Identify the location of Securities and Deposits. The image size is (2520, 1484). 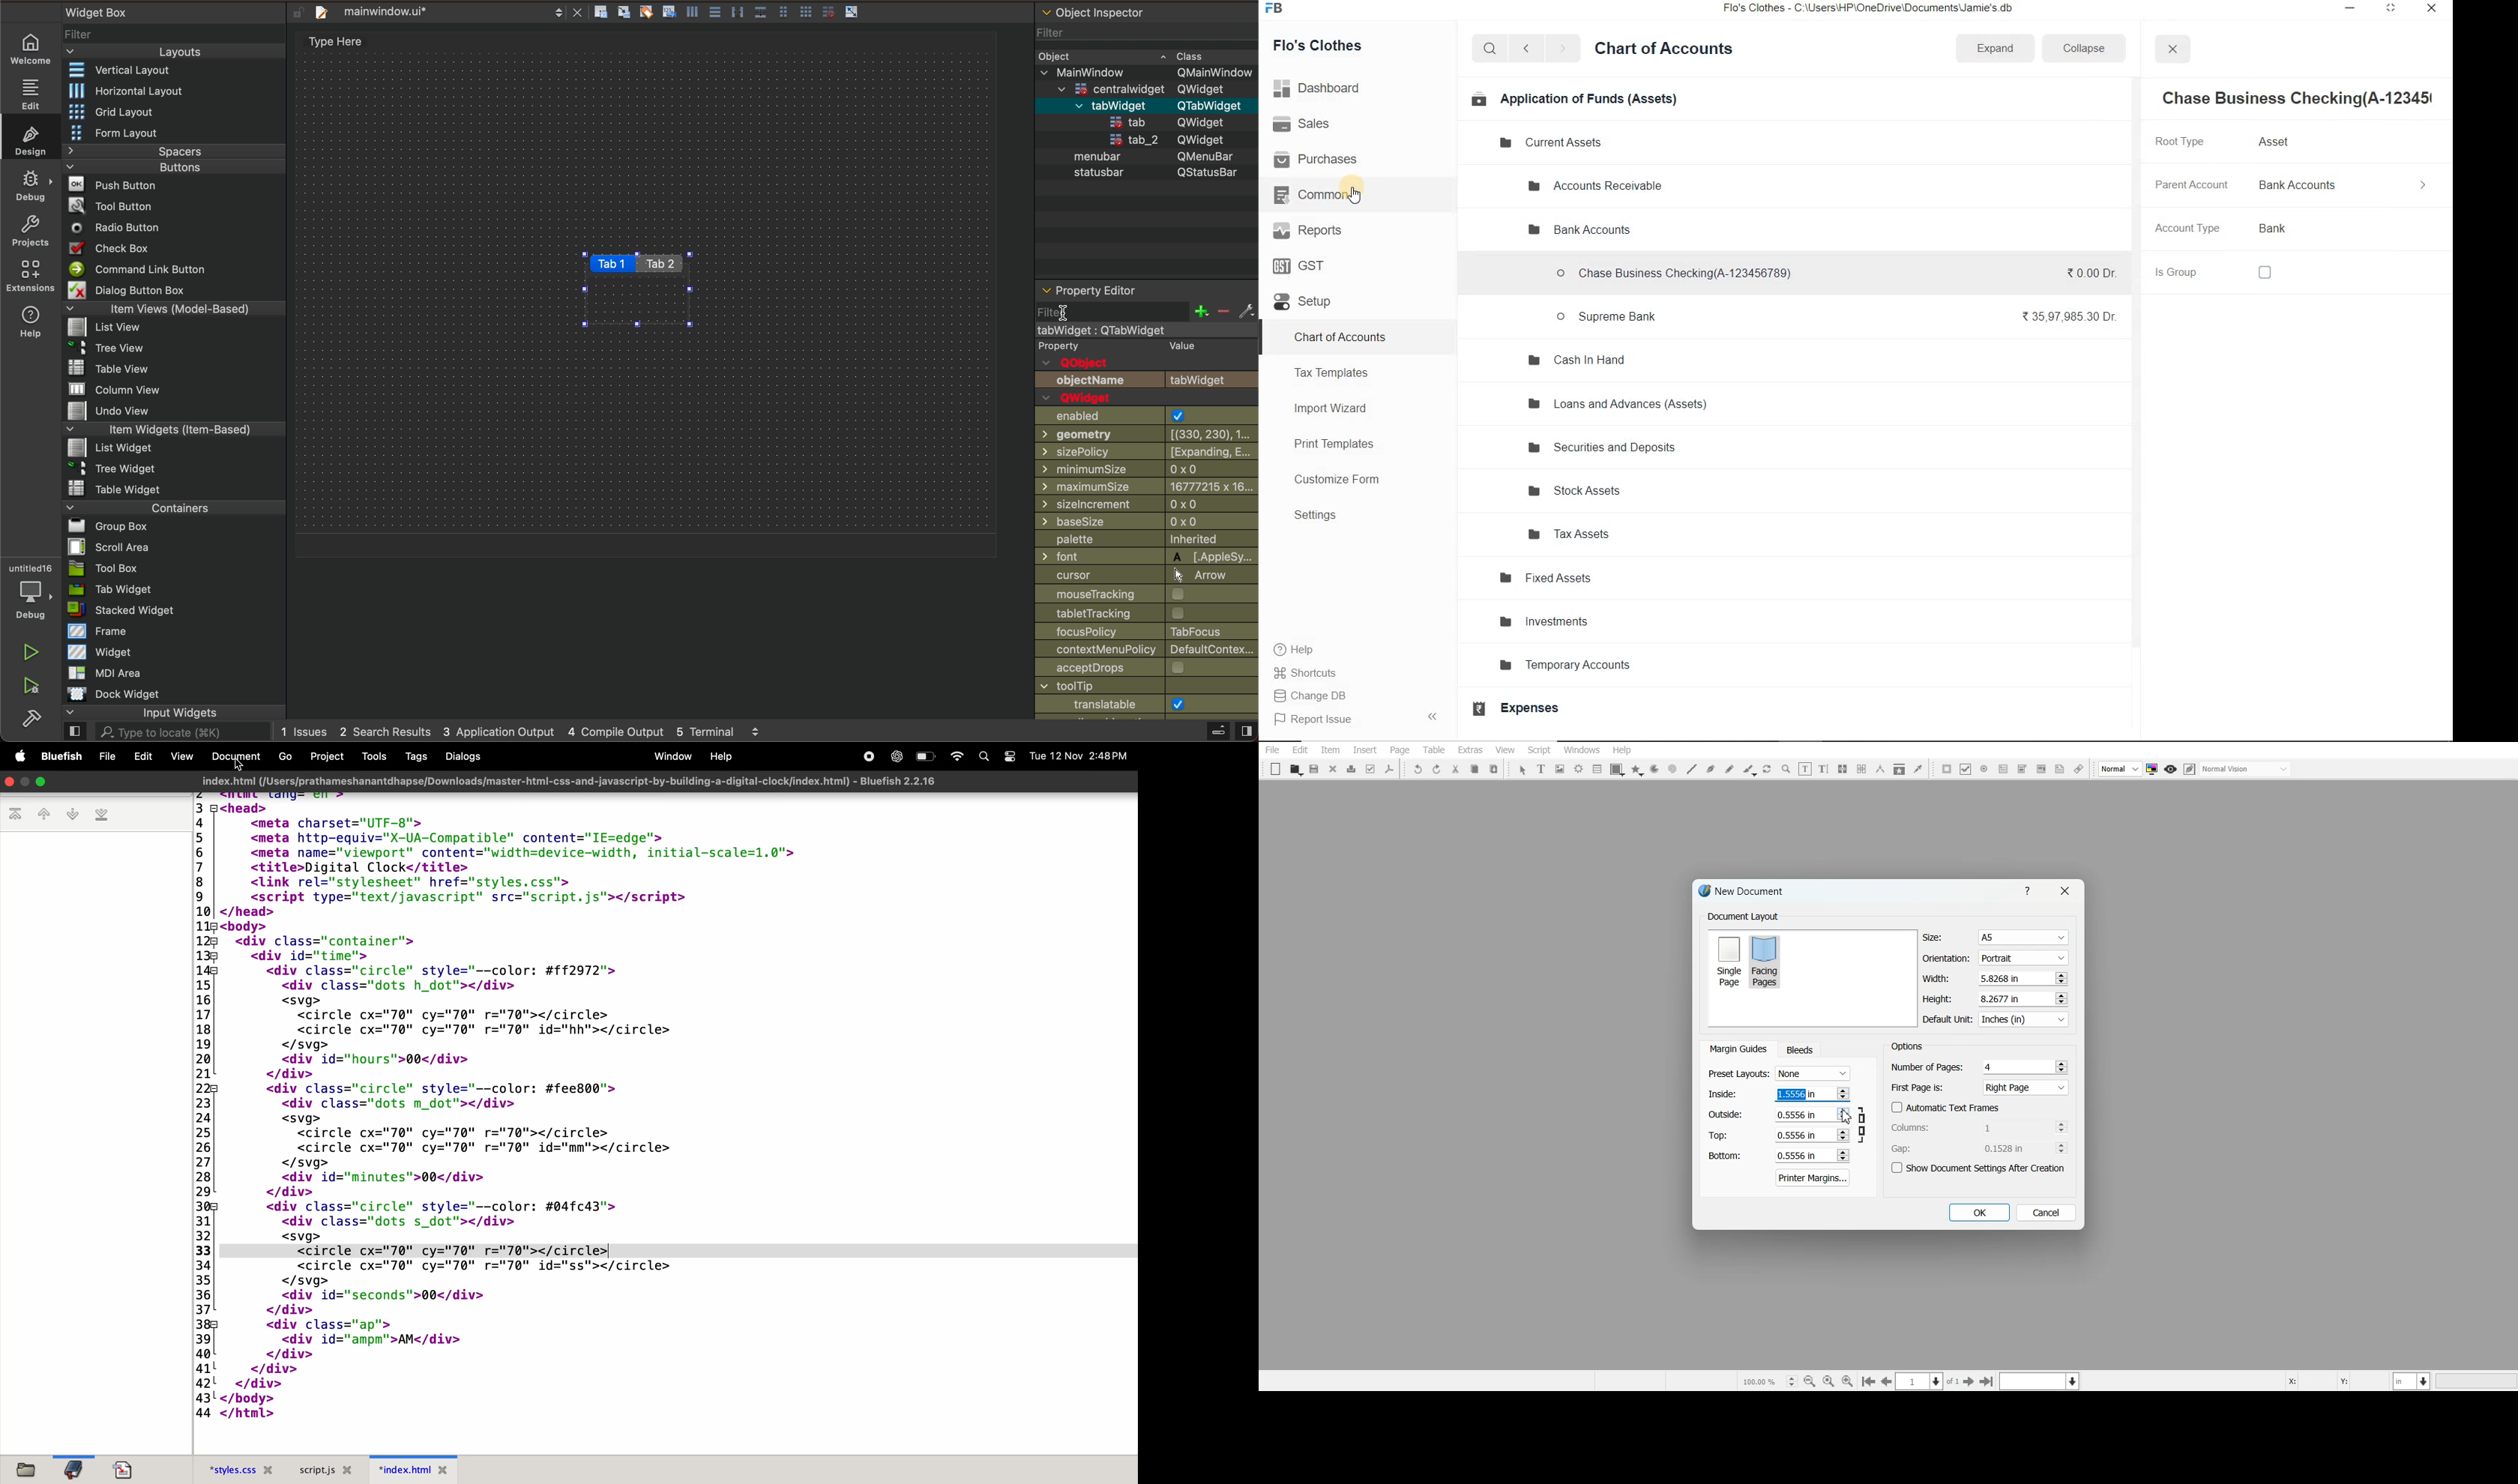
(1611, 447).